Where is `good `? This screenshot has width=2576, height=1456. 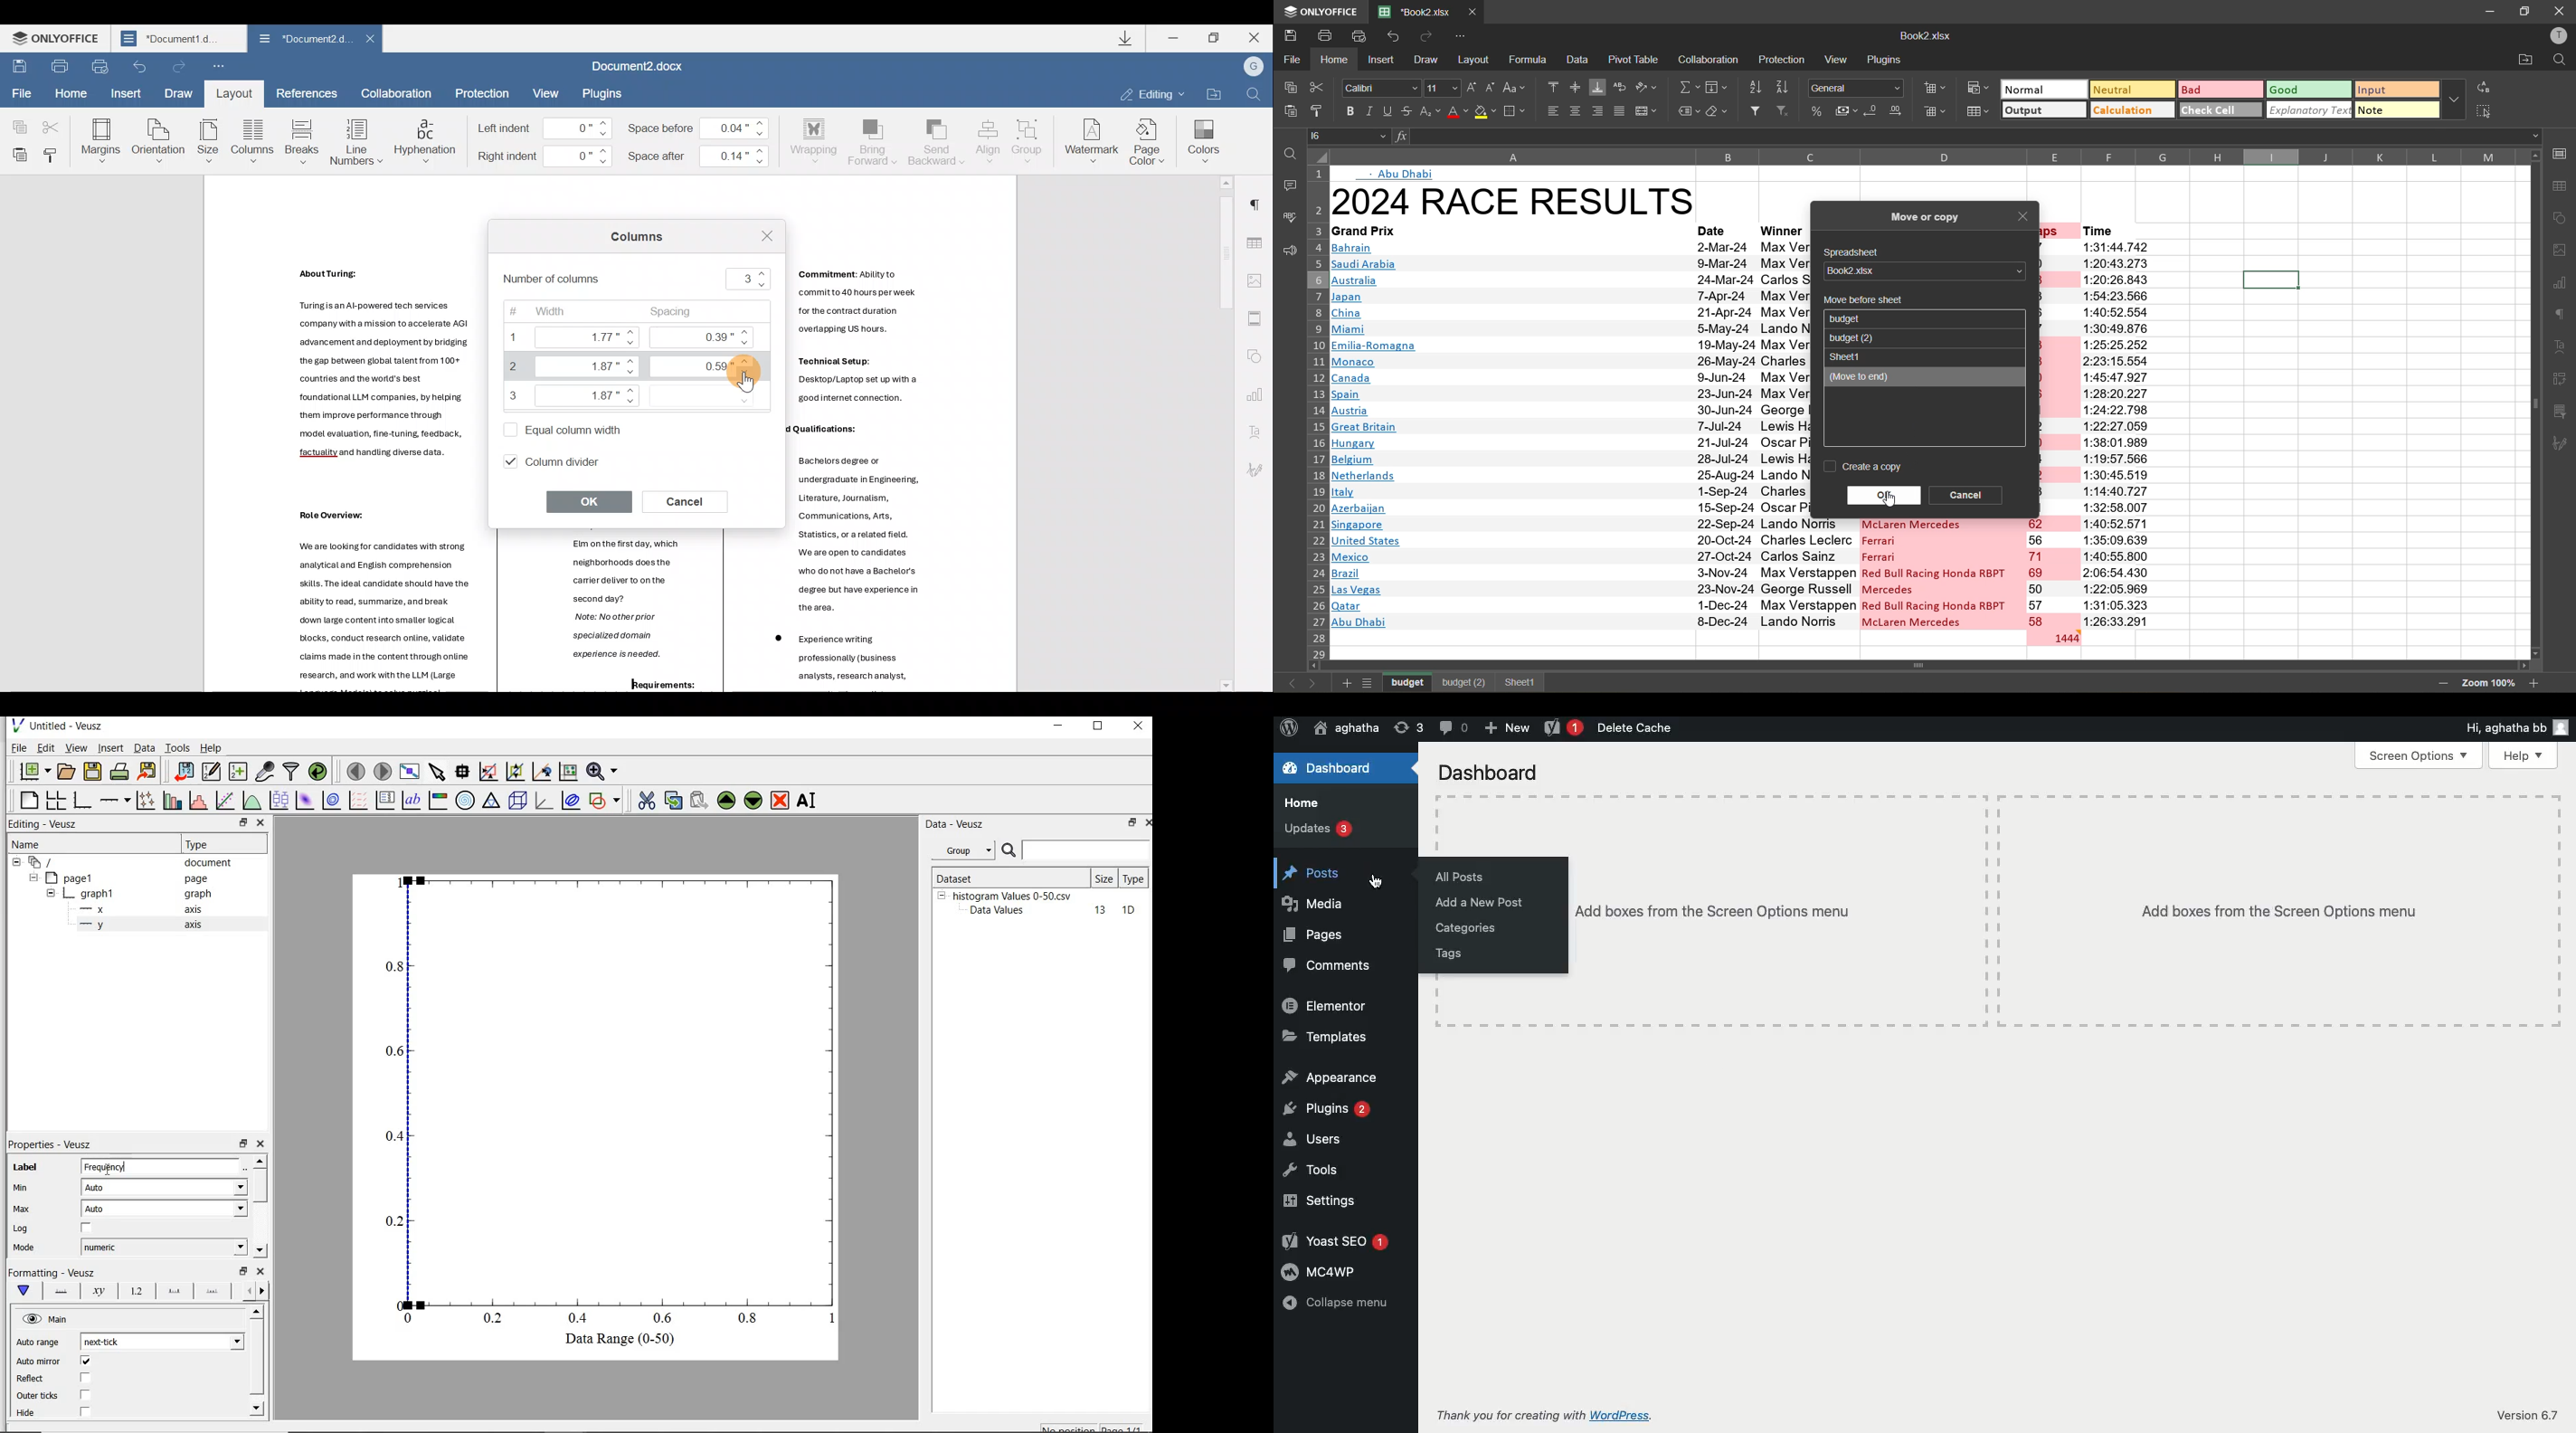
good  is located at coordinates (2310, 90).